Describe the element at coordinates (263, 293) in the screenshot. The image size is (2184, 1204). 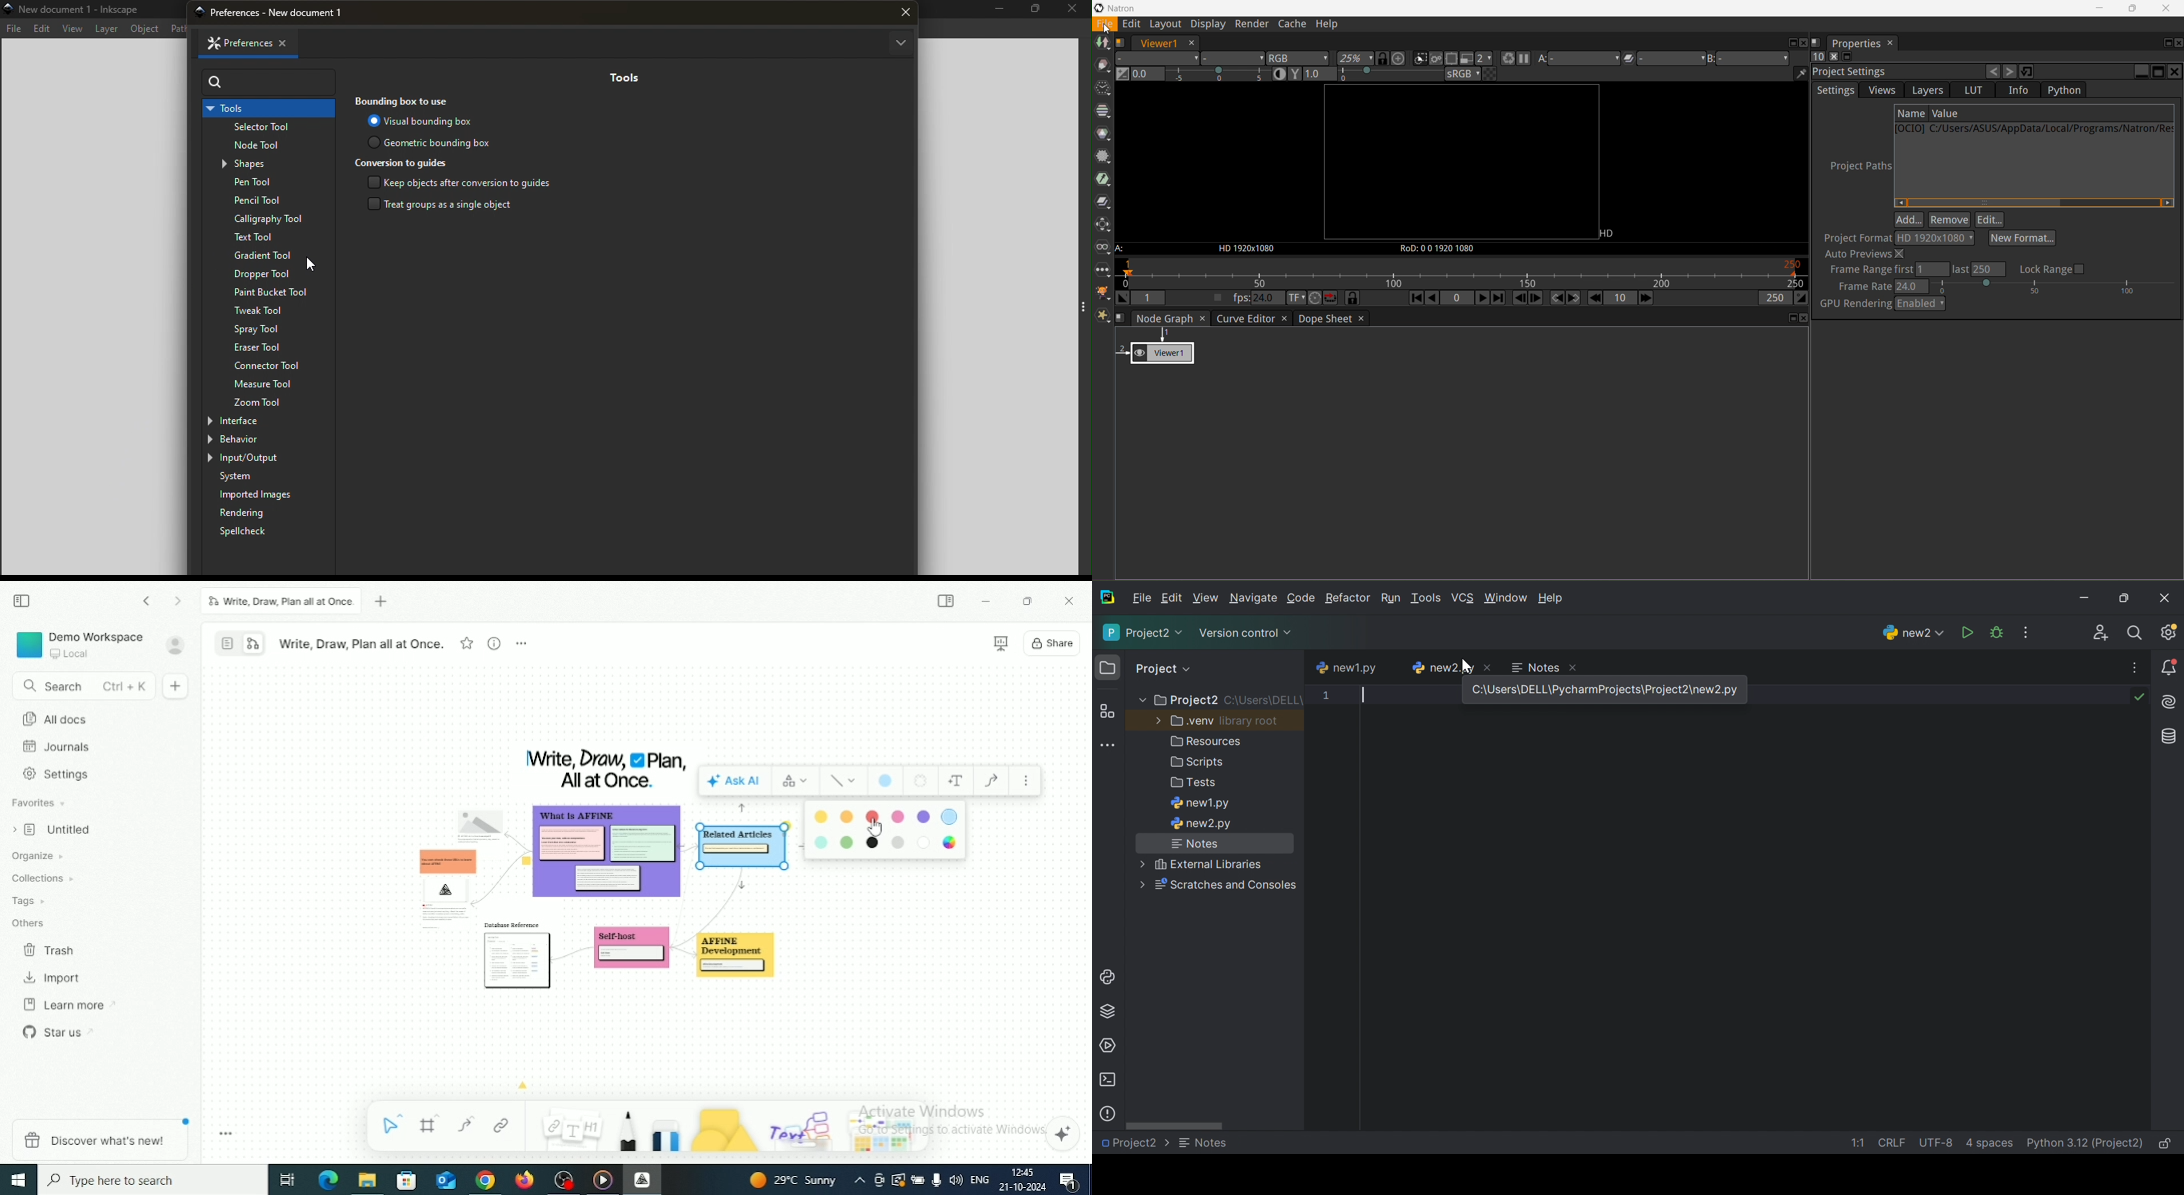
I see `Paint bucket tool` at that location.